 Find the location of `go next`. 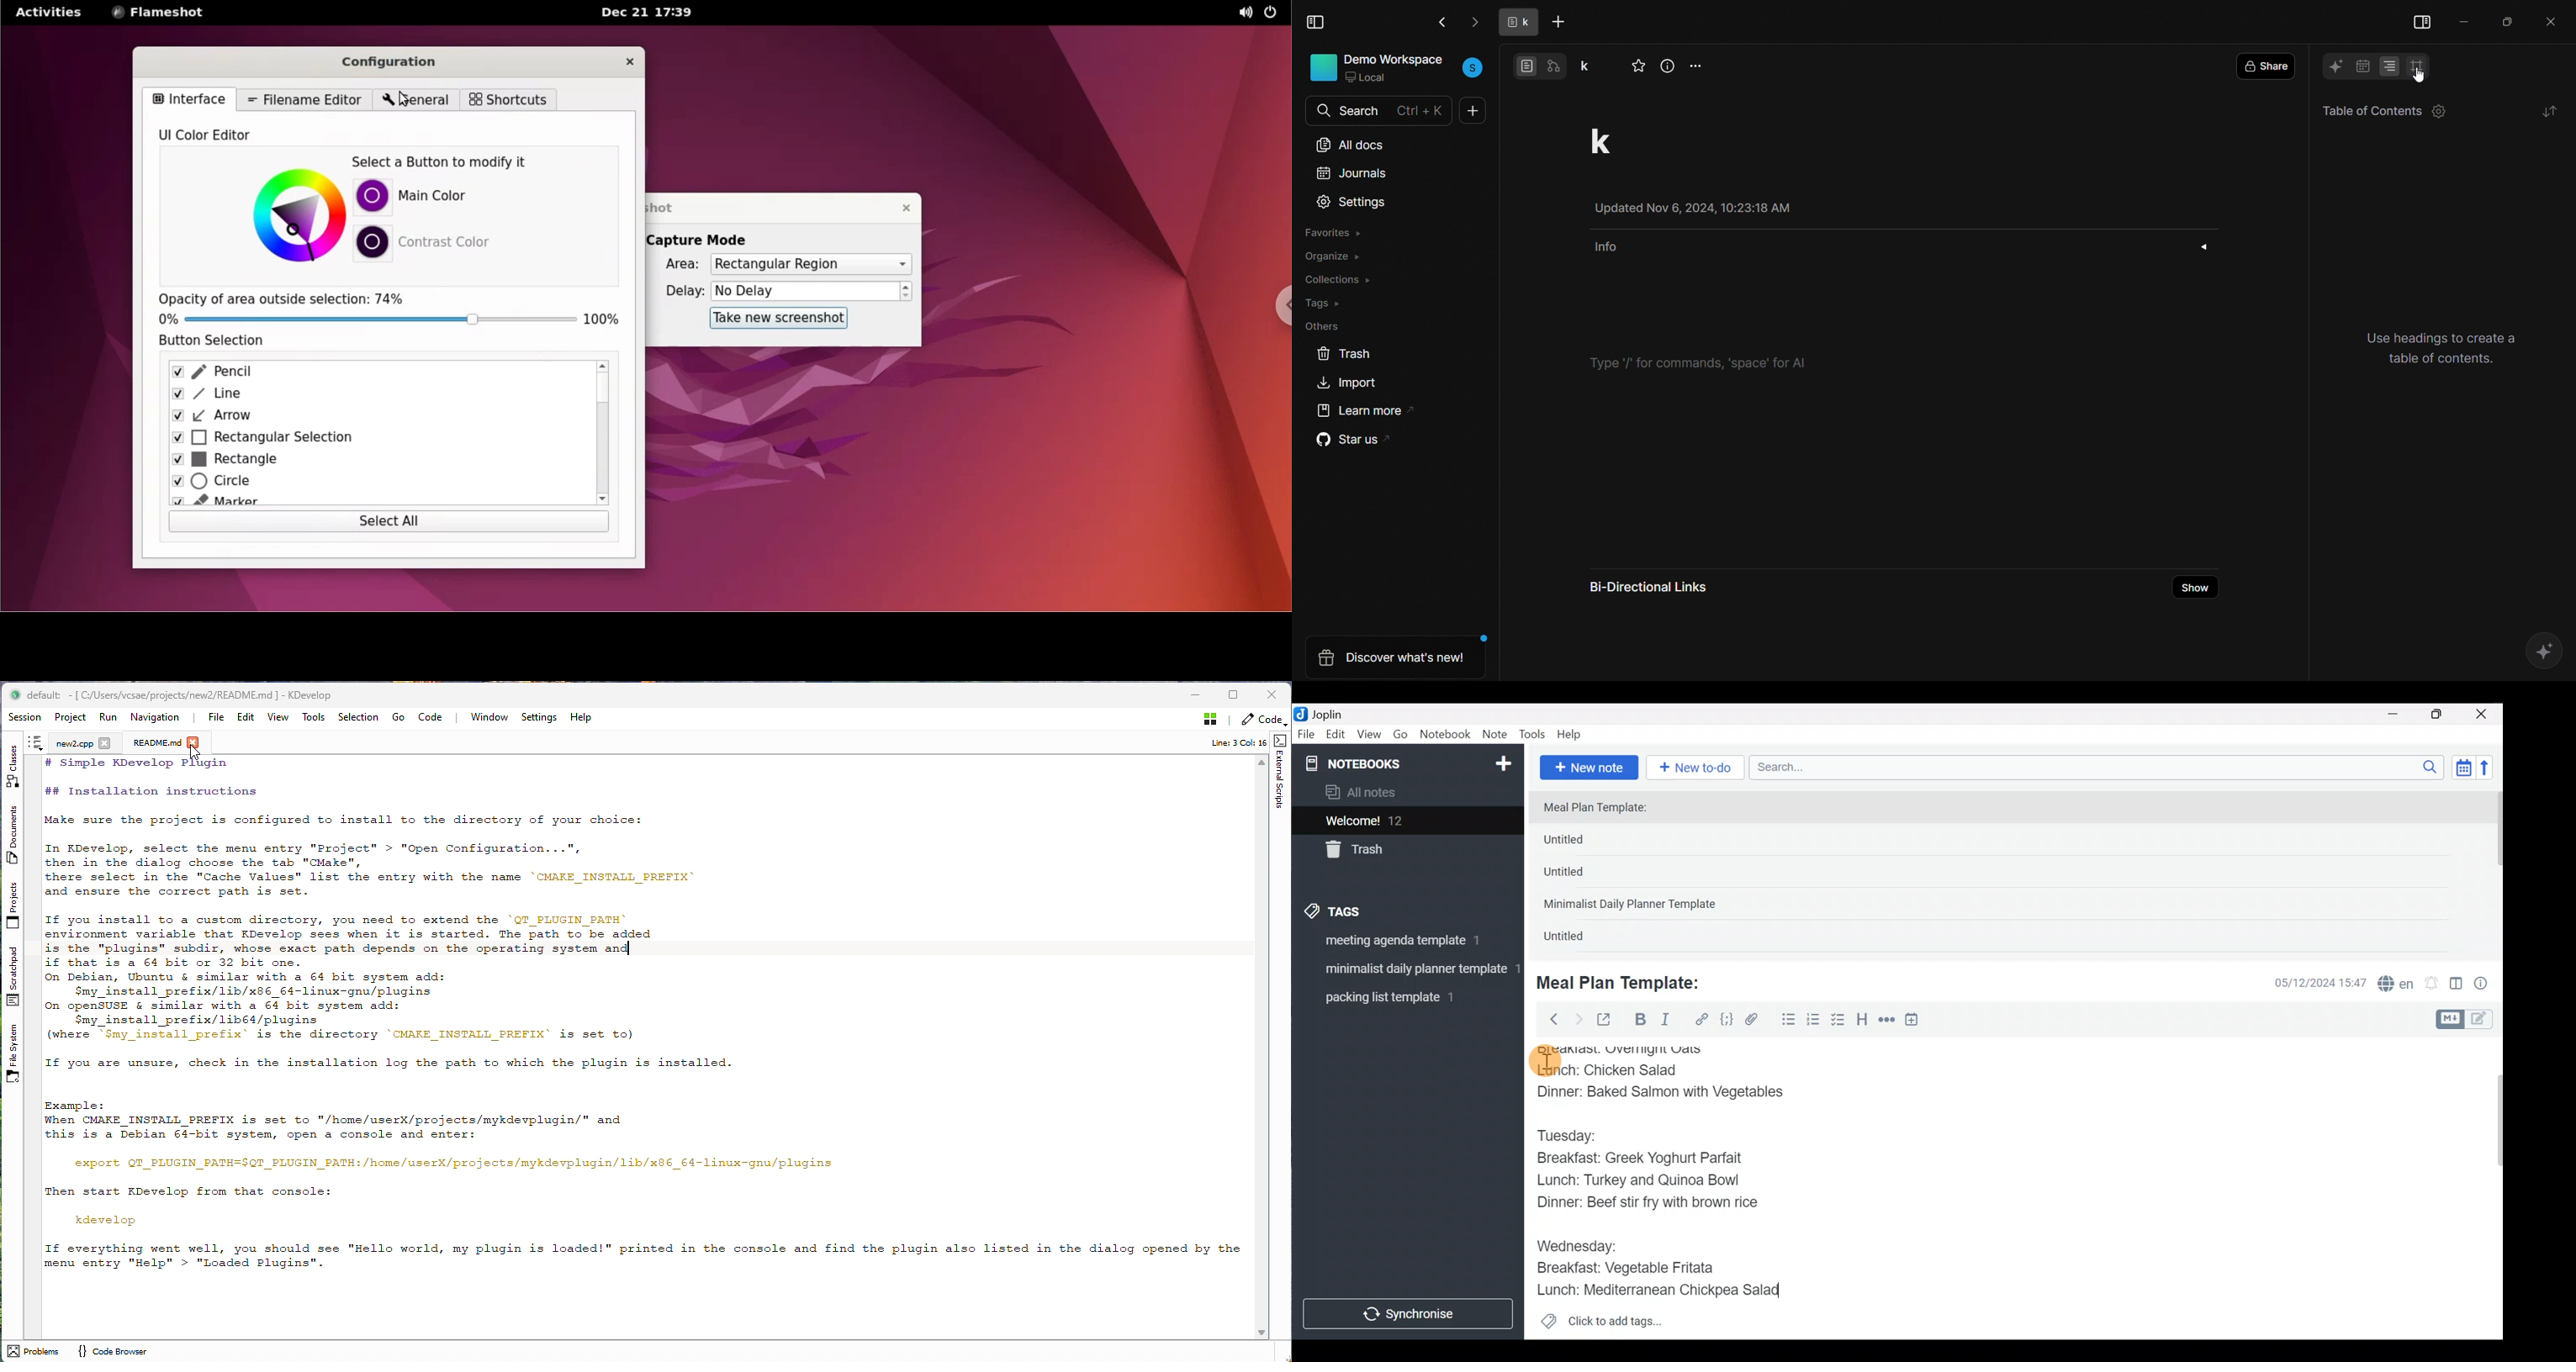

go next is located at coordinates (1473, 22).